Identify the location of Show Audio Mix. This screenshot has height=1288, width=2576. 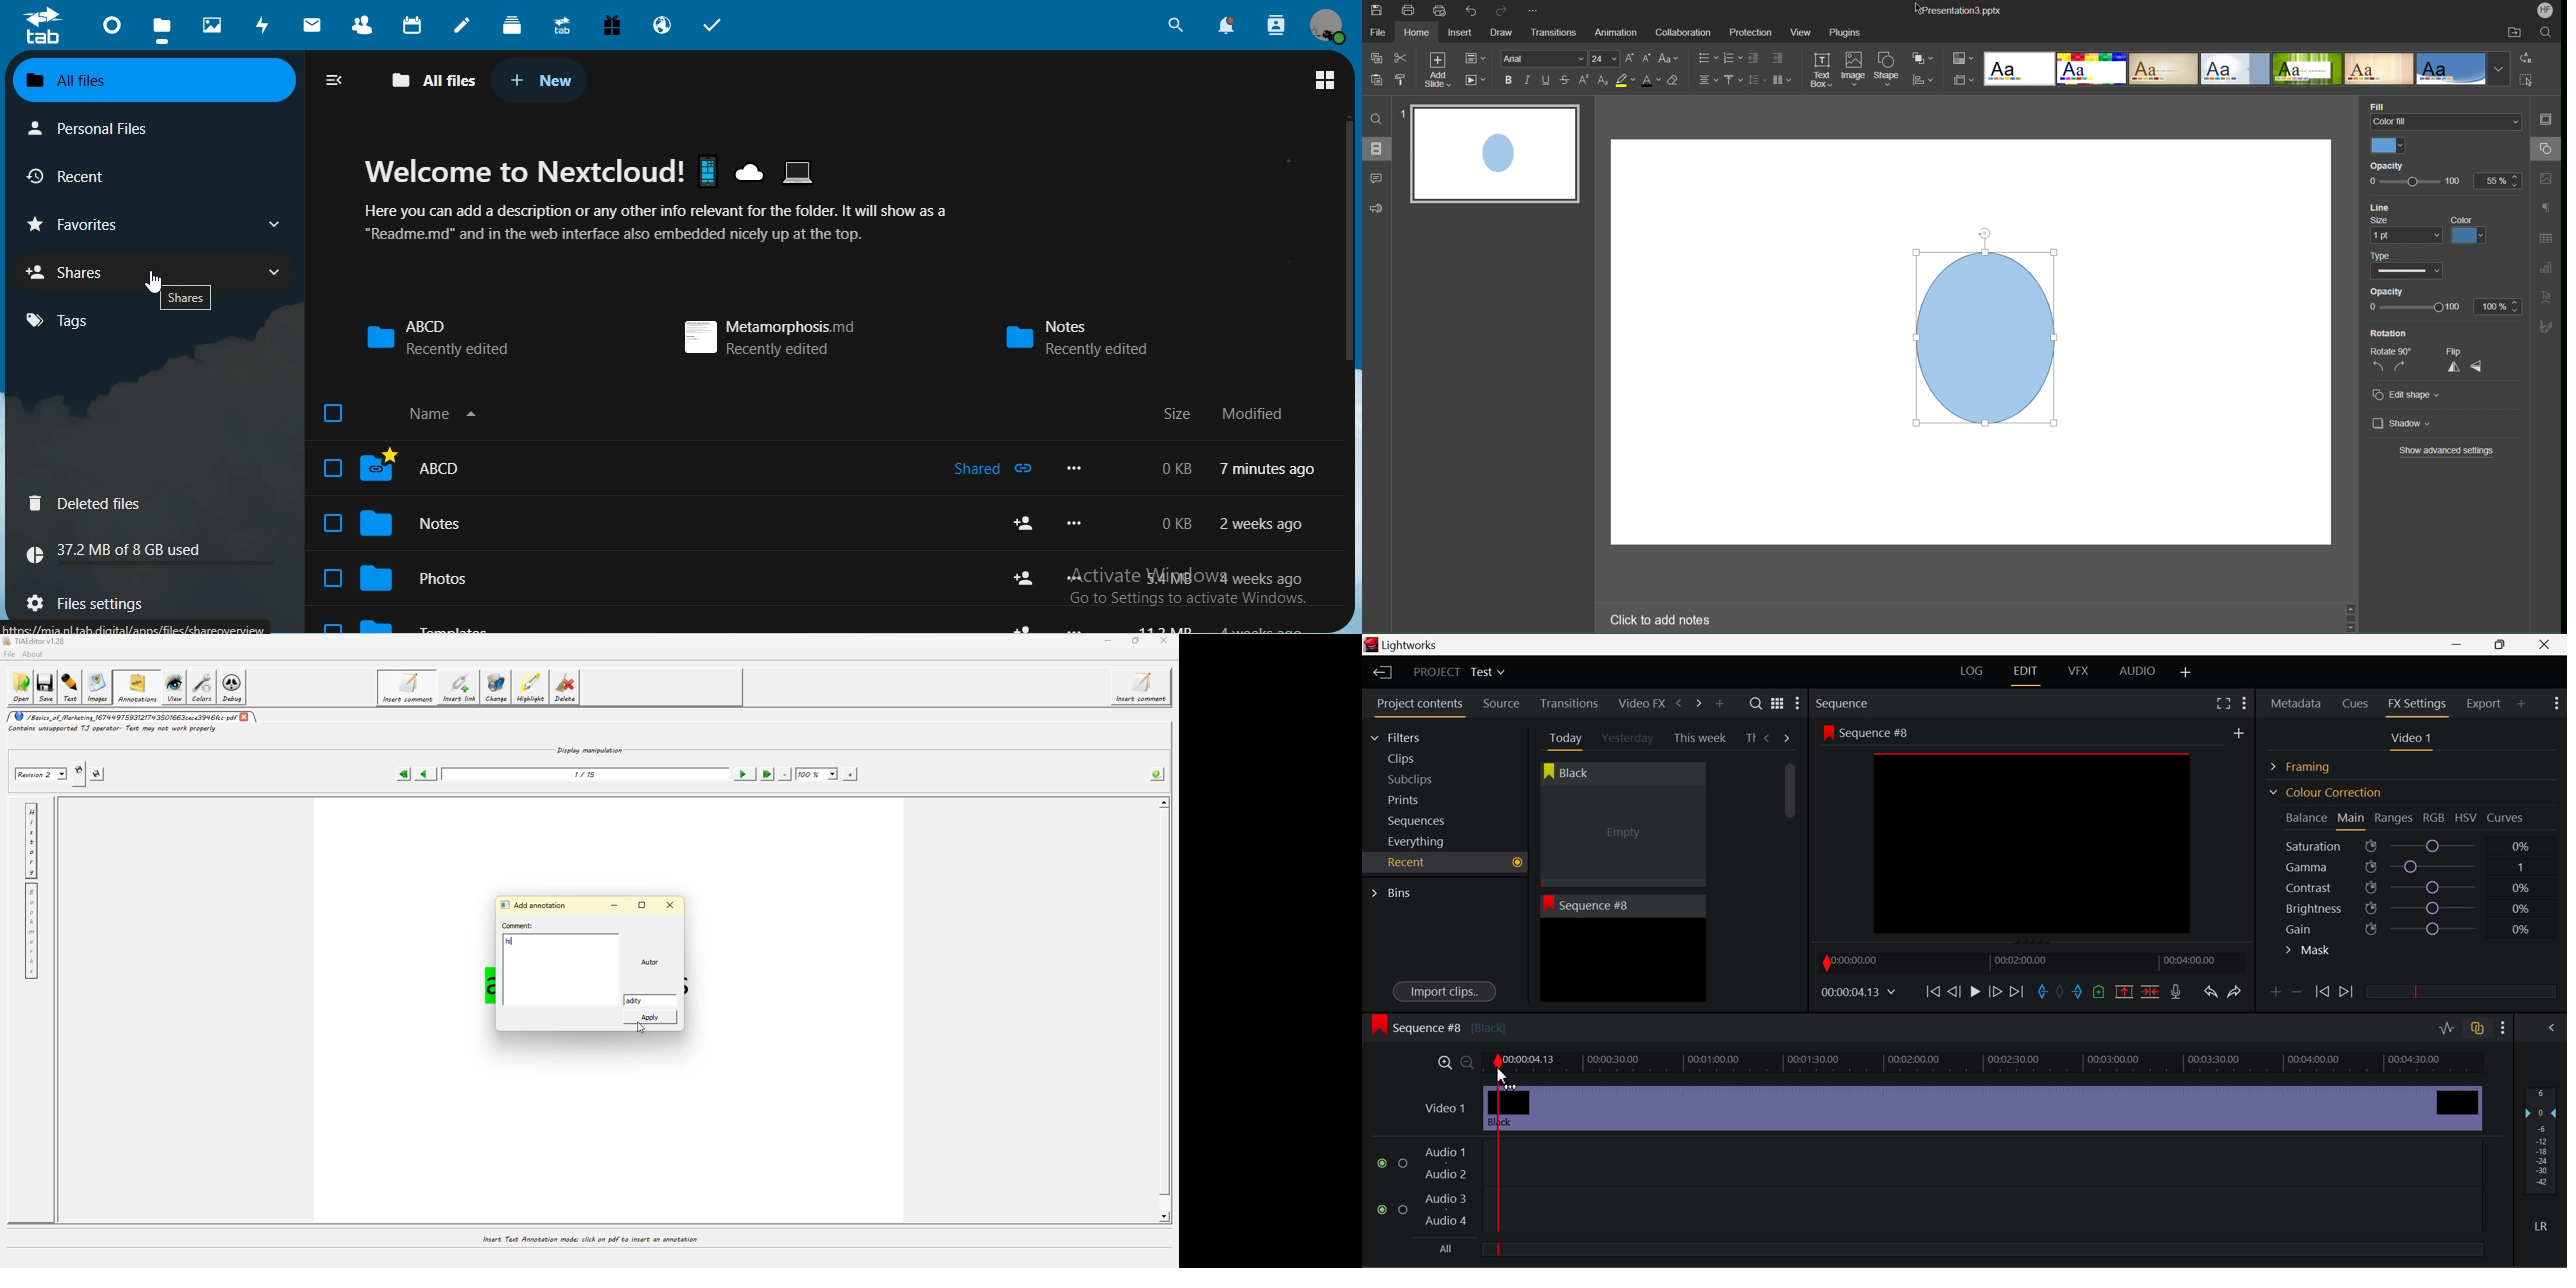
(2553, 1026).